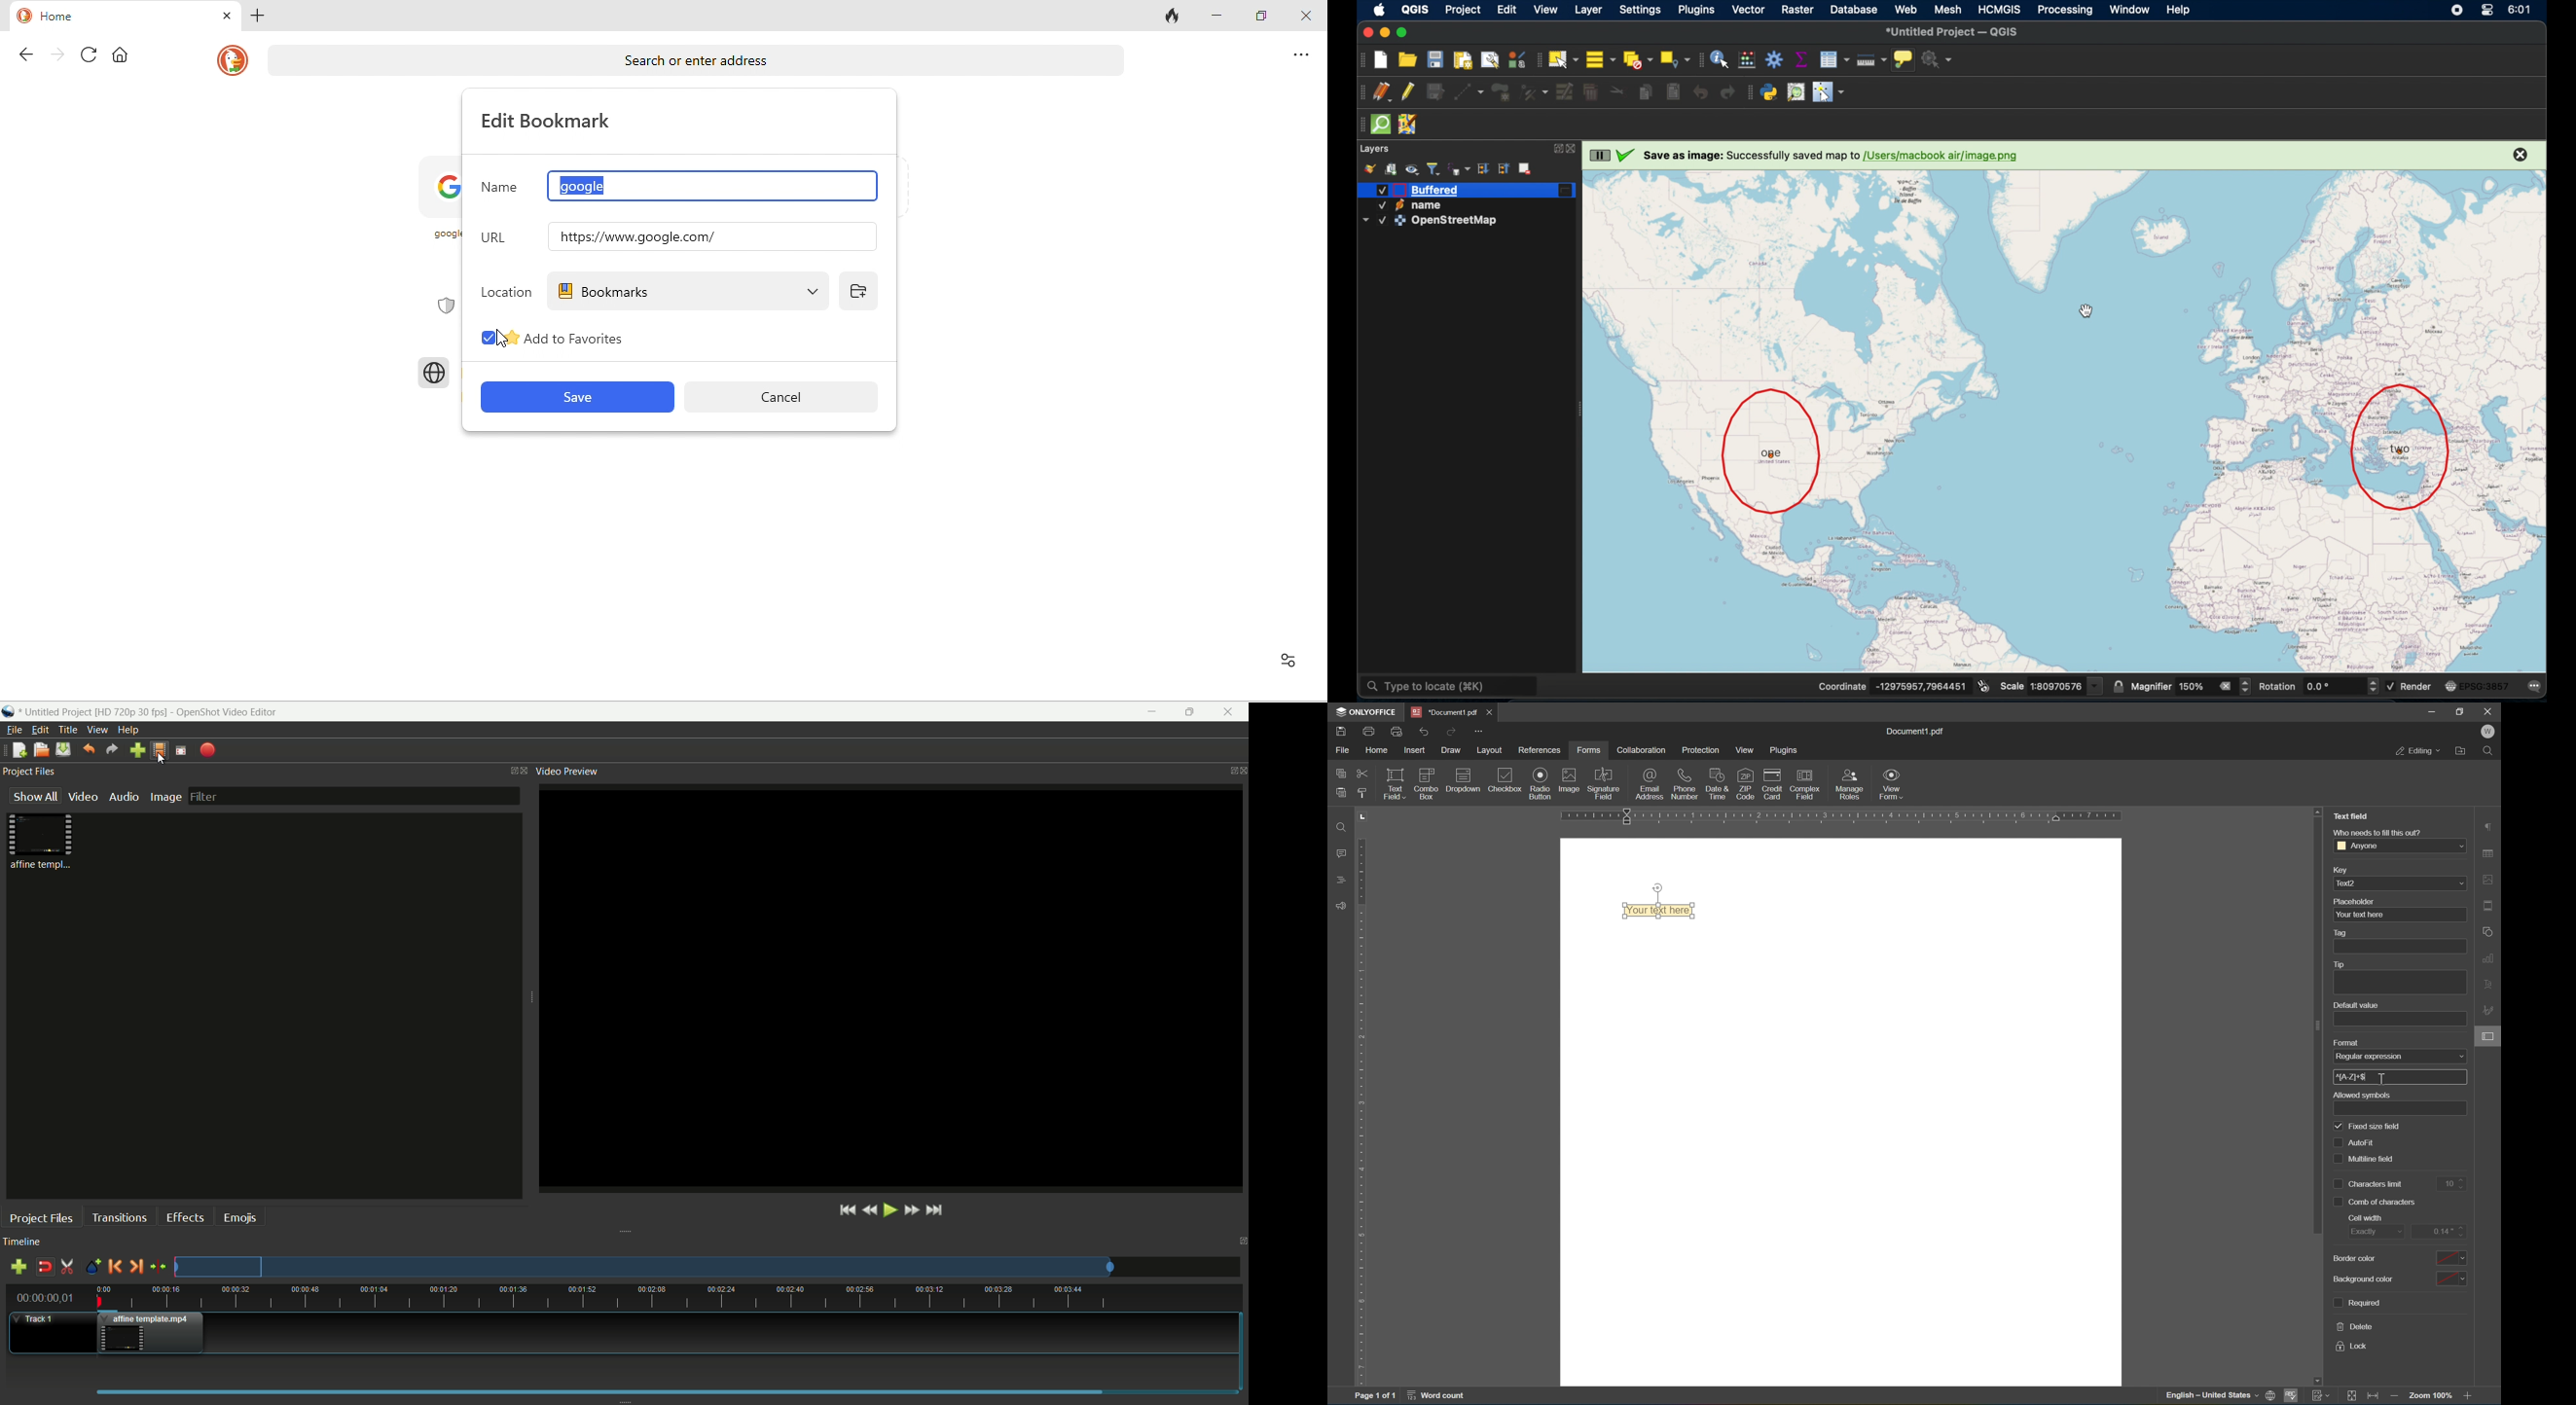 The height and width of the screenshot is (1428, 2576). What do you see at coordinates (2319, 1396) in the screenshot?
I see `track changes` at bounding box center [2319, 1396].